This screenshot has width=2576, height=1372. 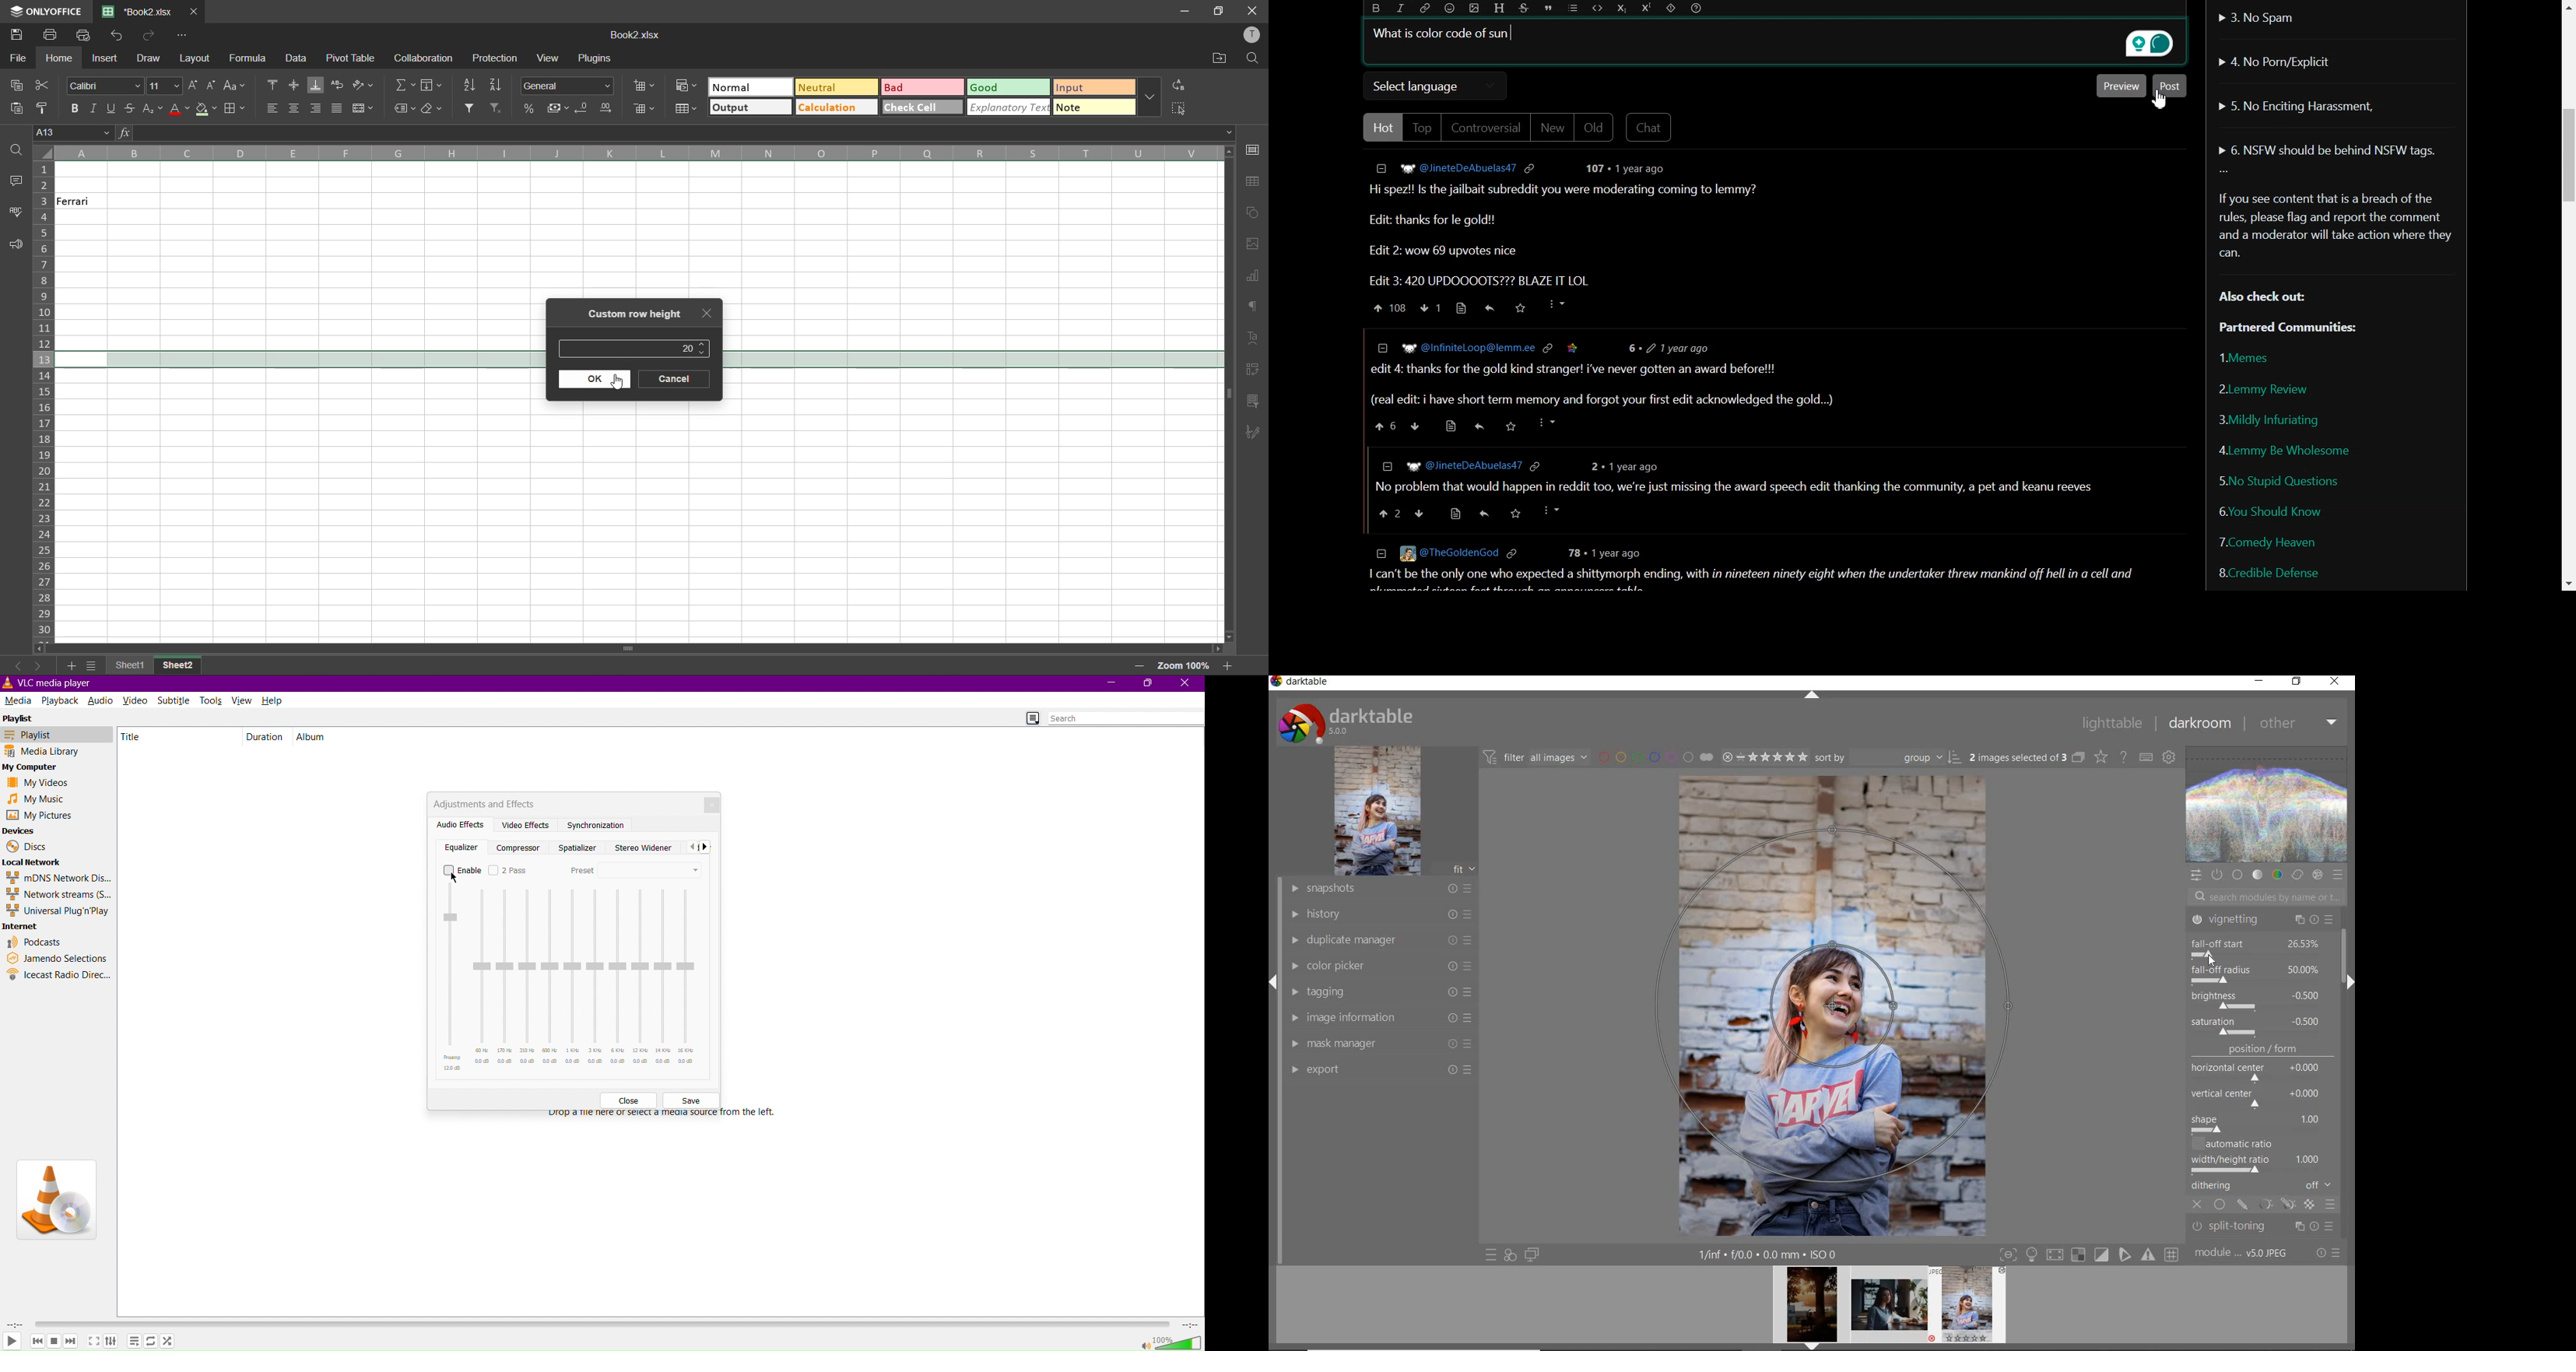 What do you see at coordinates (2266, 1156) in the screenshot?
I see `ratio` at bounding box center [2266, 1156].